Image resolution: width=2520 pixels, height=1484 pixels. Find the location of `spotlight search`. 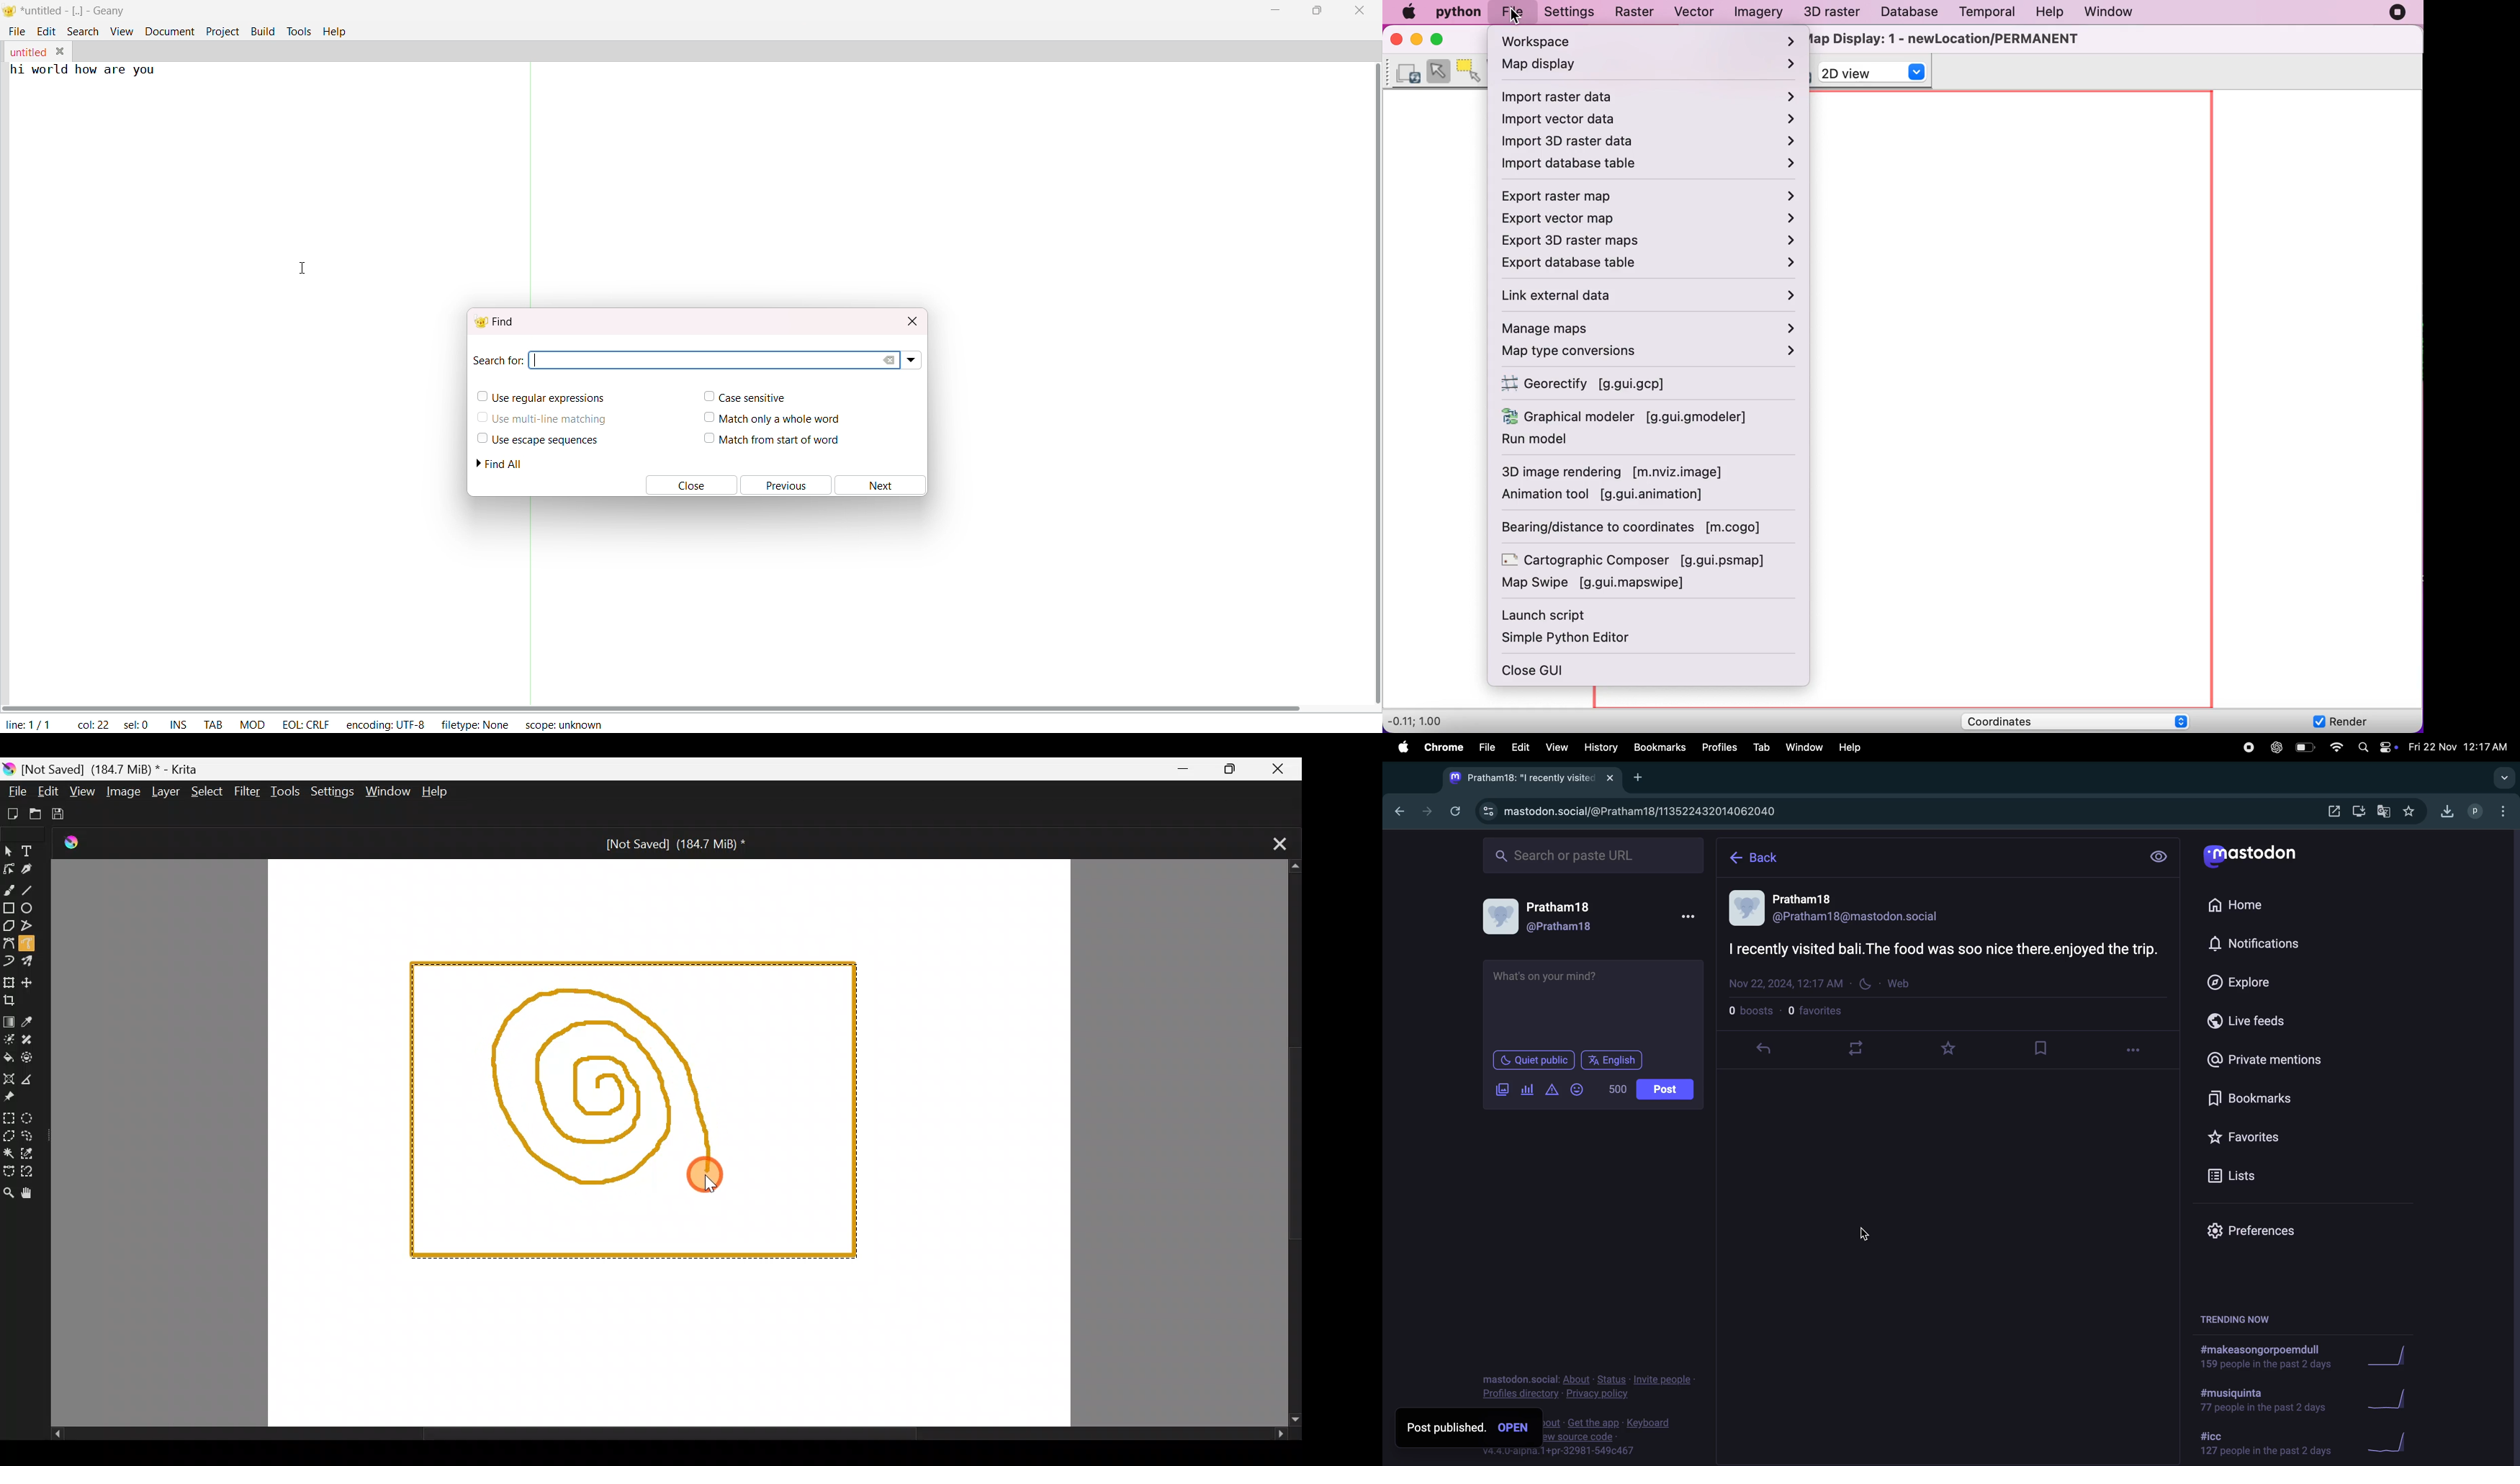

spotlight search is located at coordinates (2362, 749).